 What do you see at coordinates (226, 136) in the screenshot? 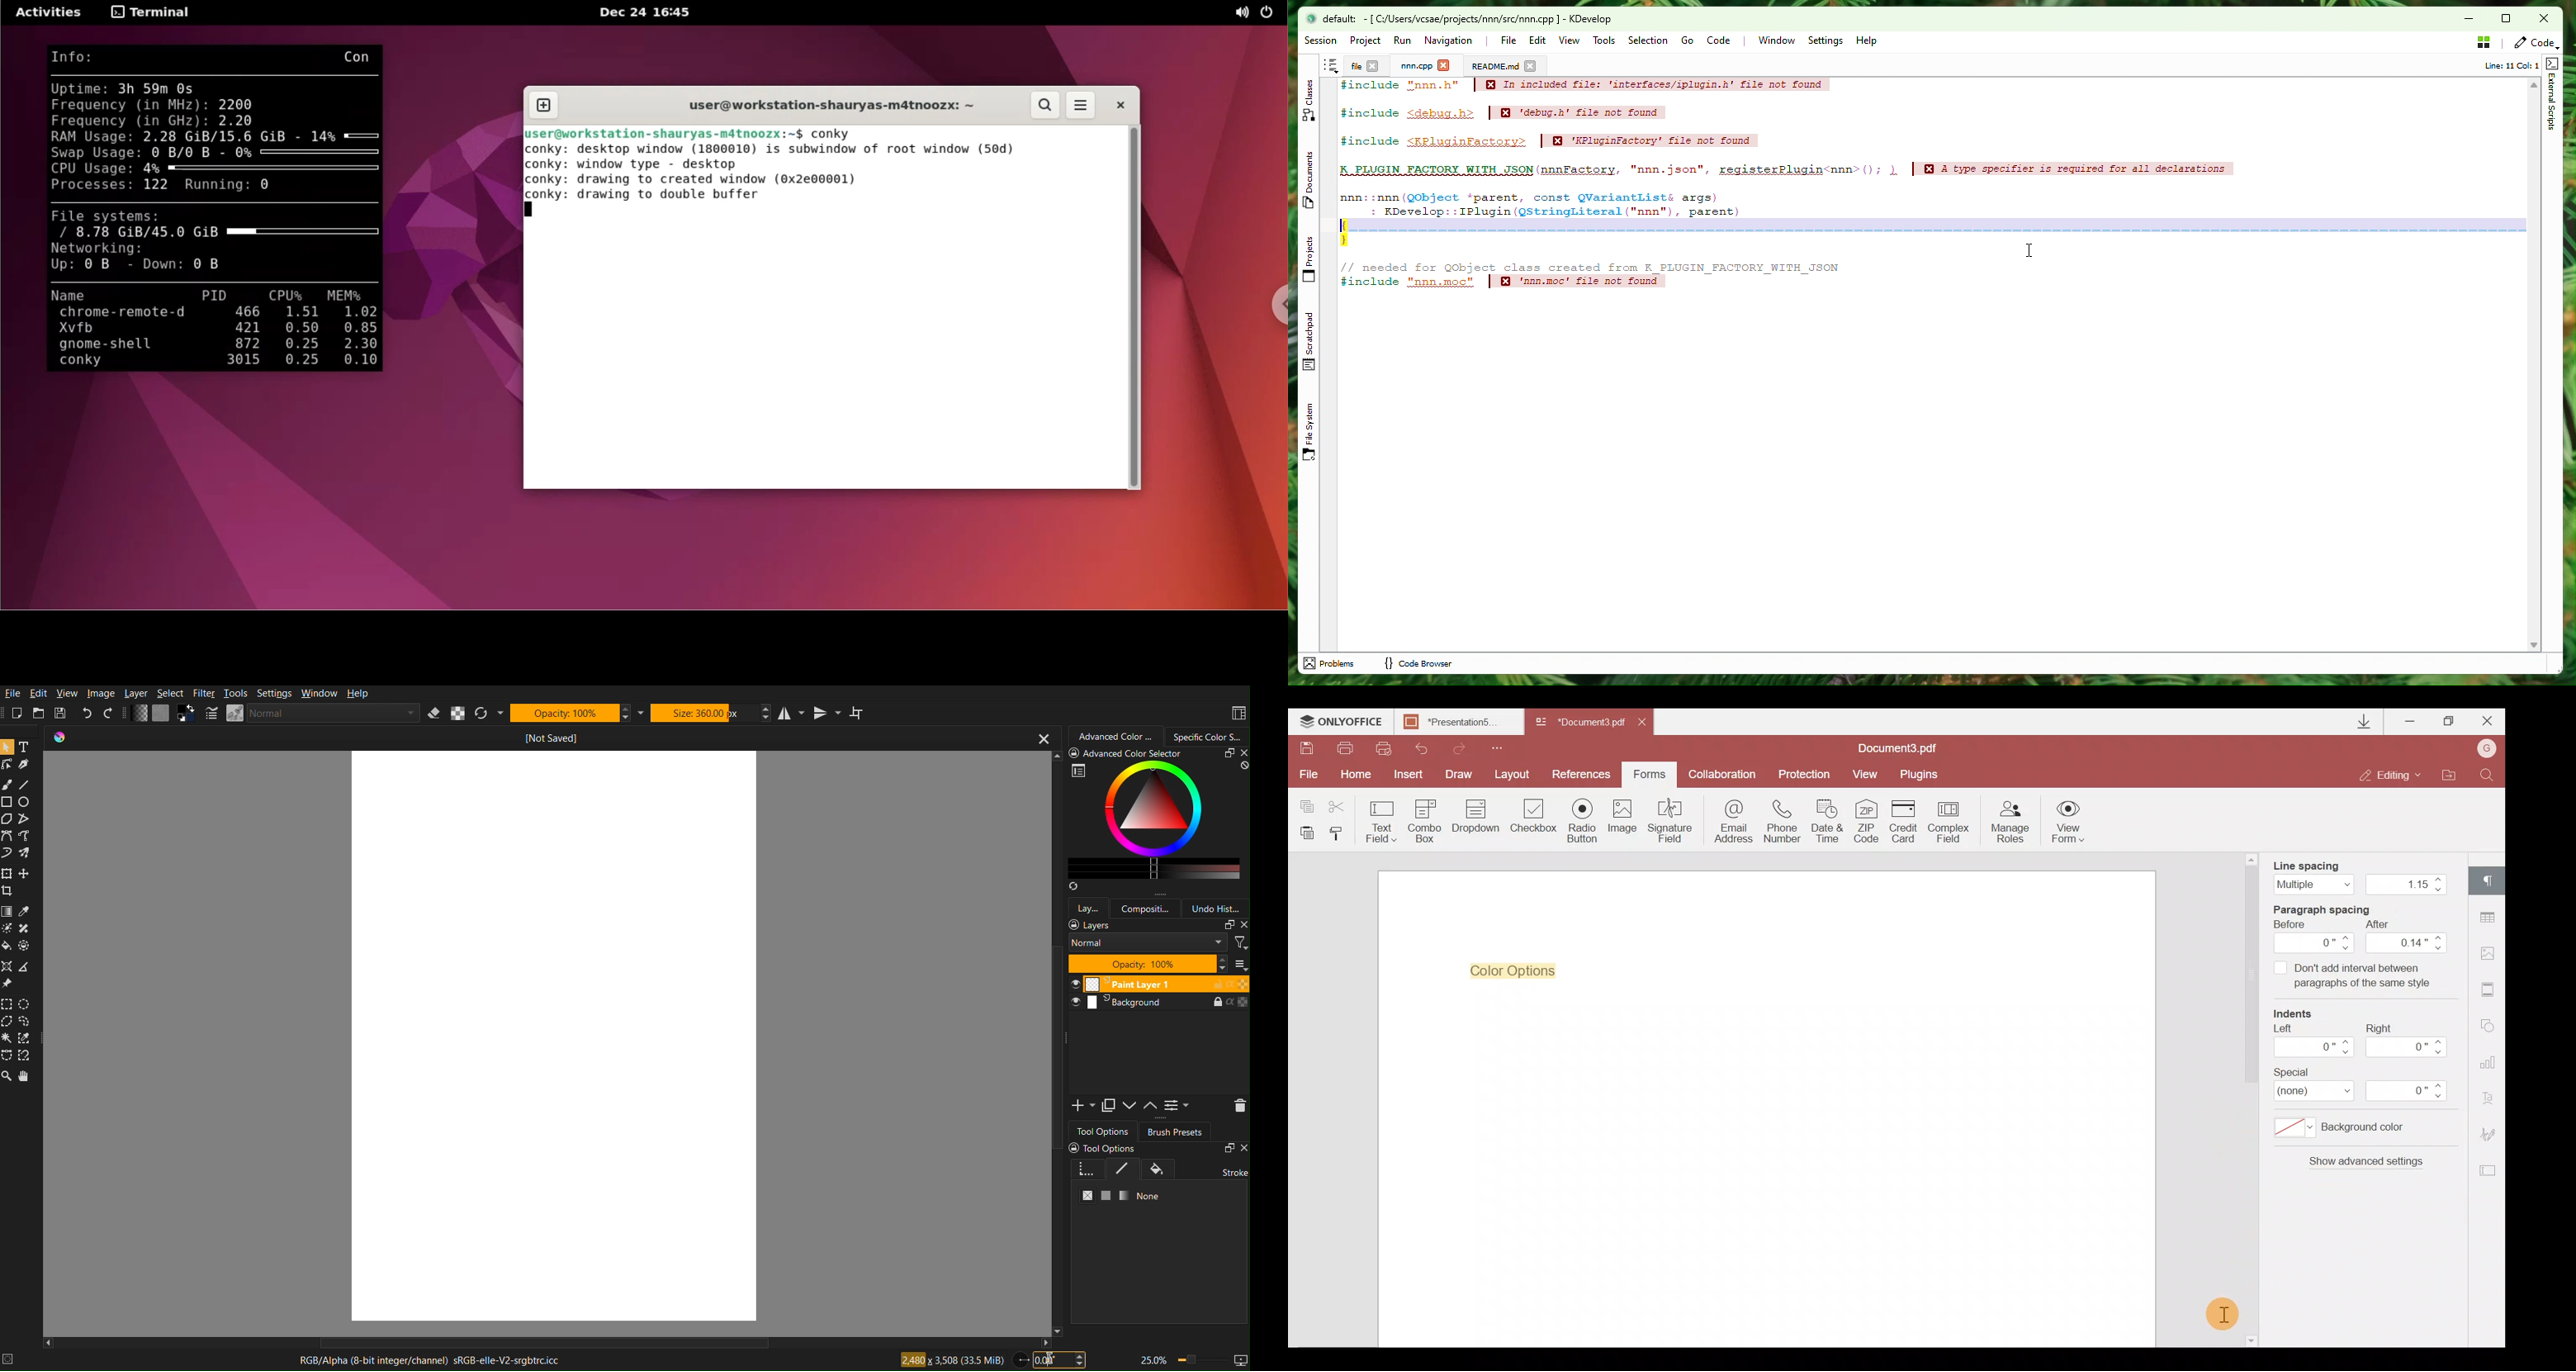
I see `2.28 GiB/15.6 GiB` at bounding box center [226, 136].